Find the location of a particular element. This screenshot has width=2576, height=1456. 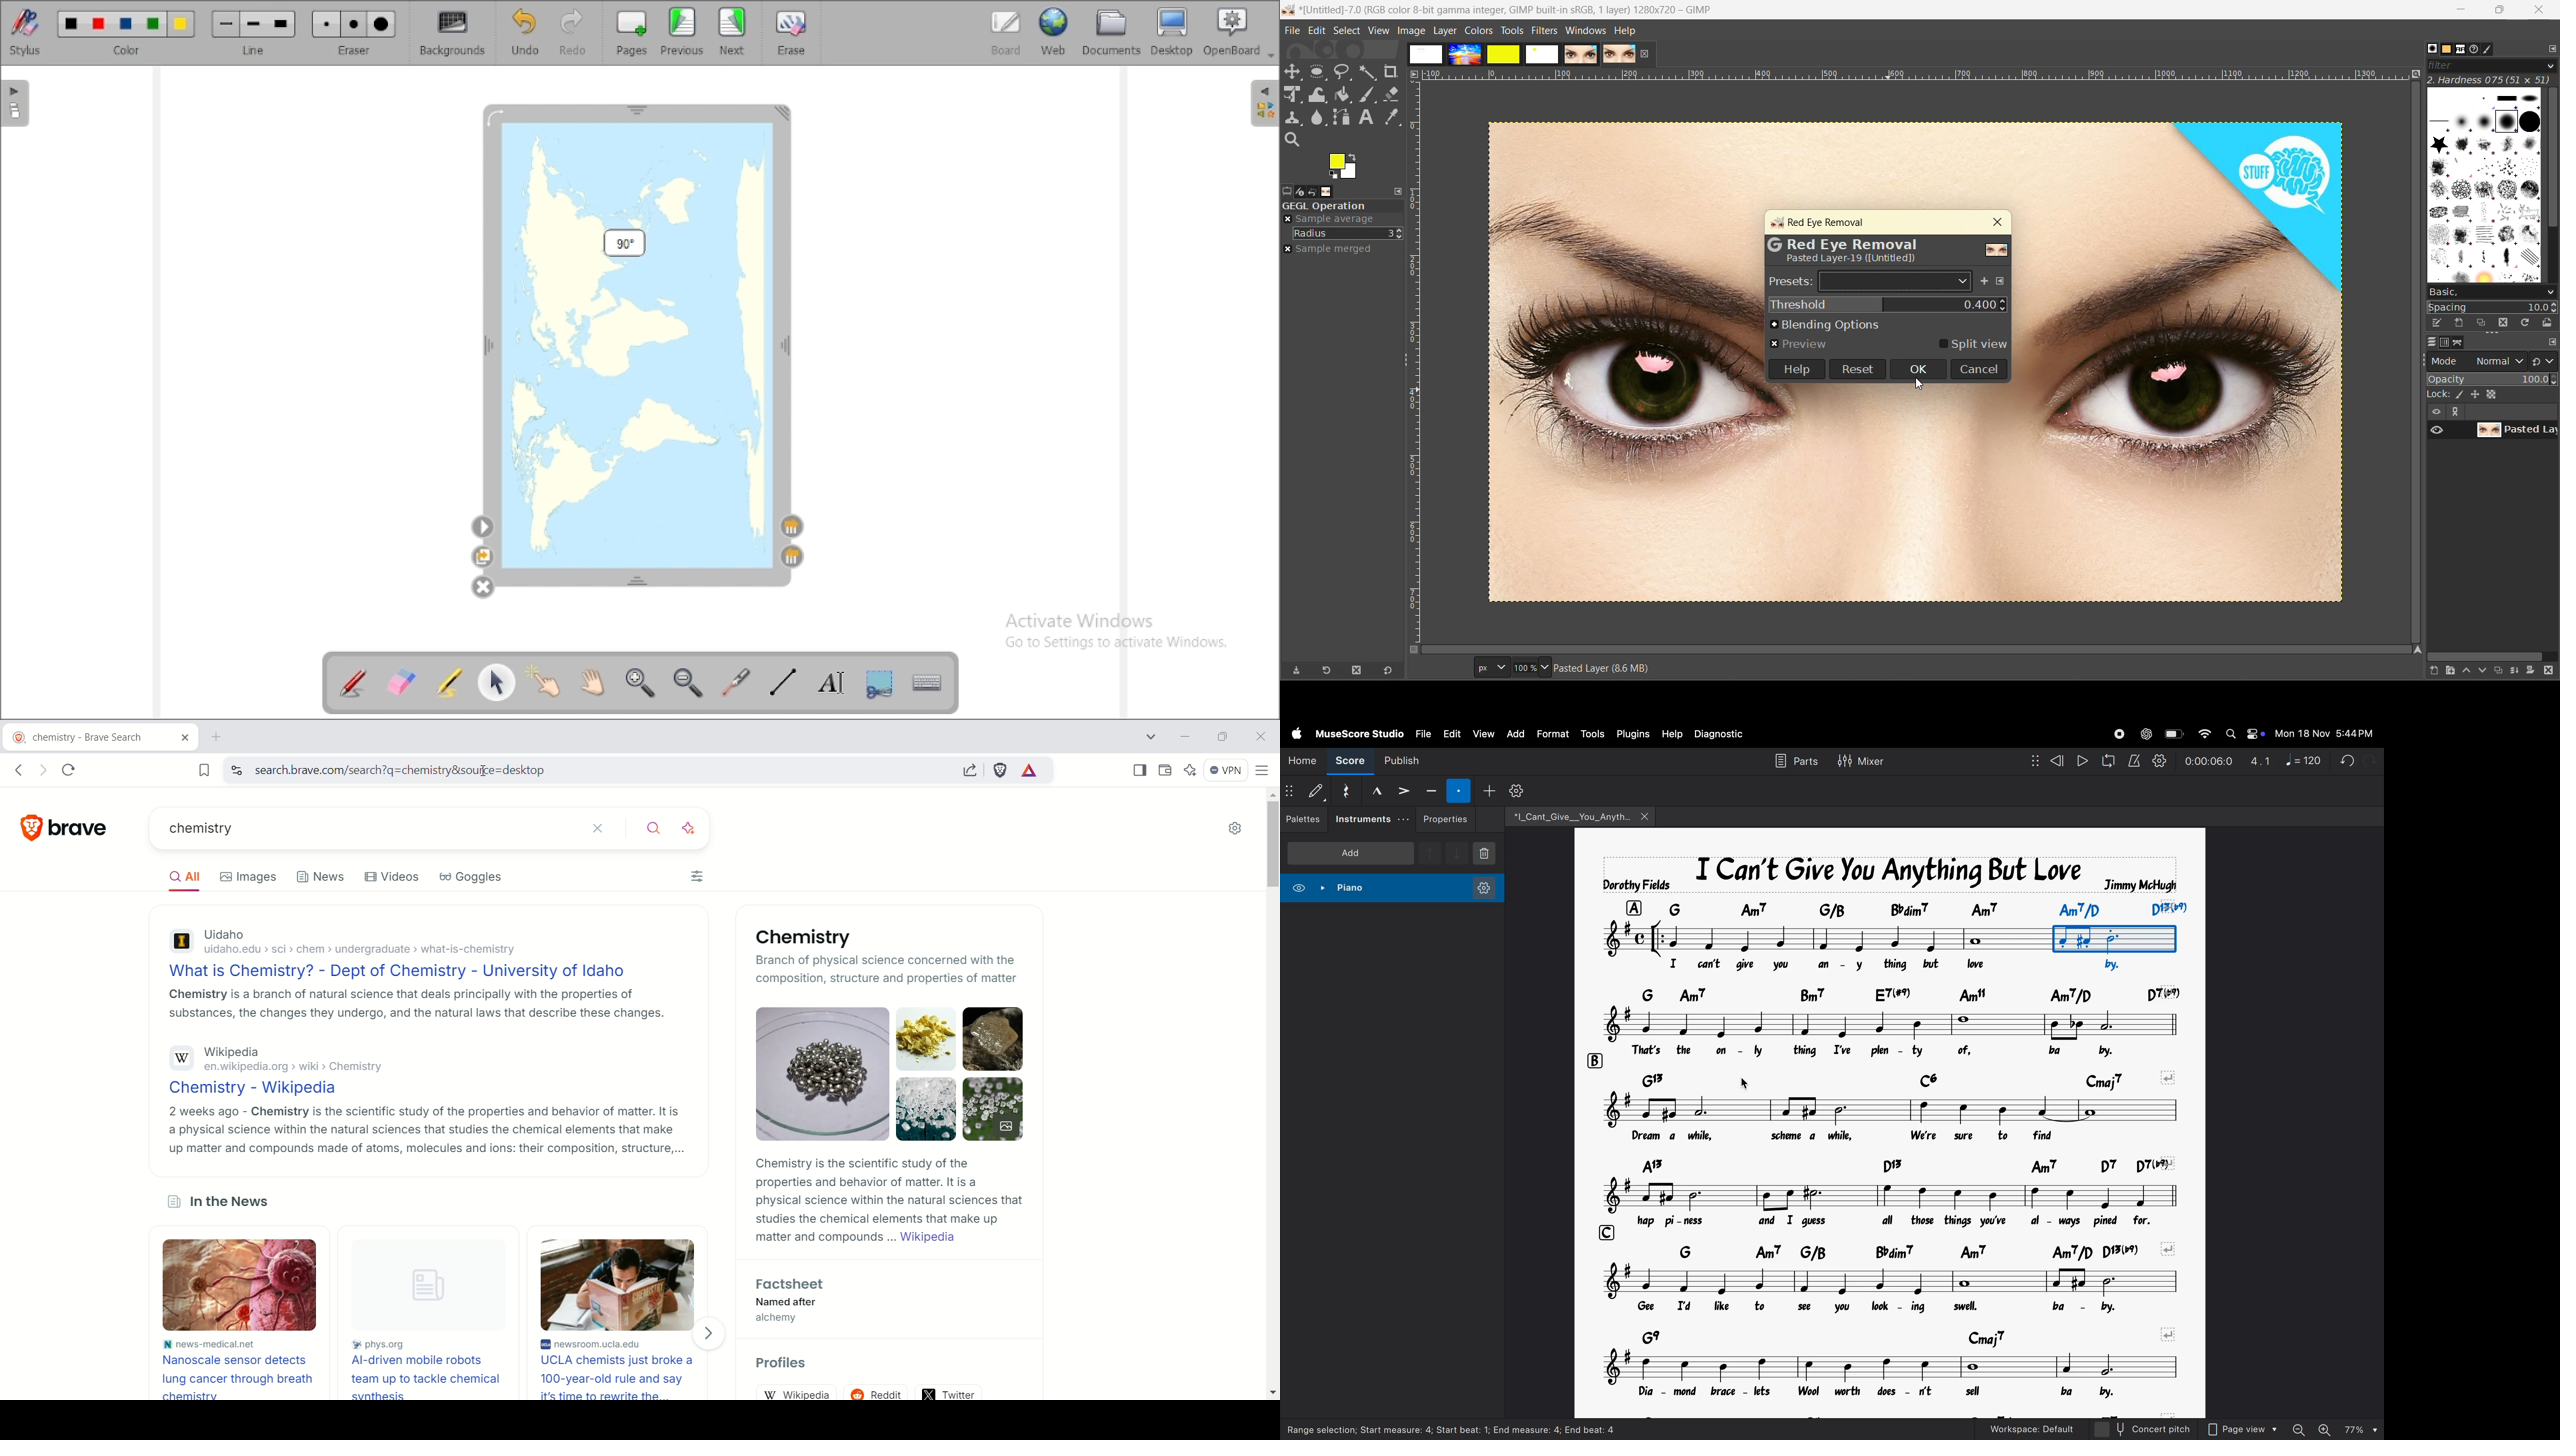

workspace default is located at coordinates (2026, 1428).